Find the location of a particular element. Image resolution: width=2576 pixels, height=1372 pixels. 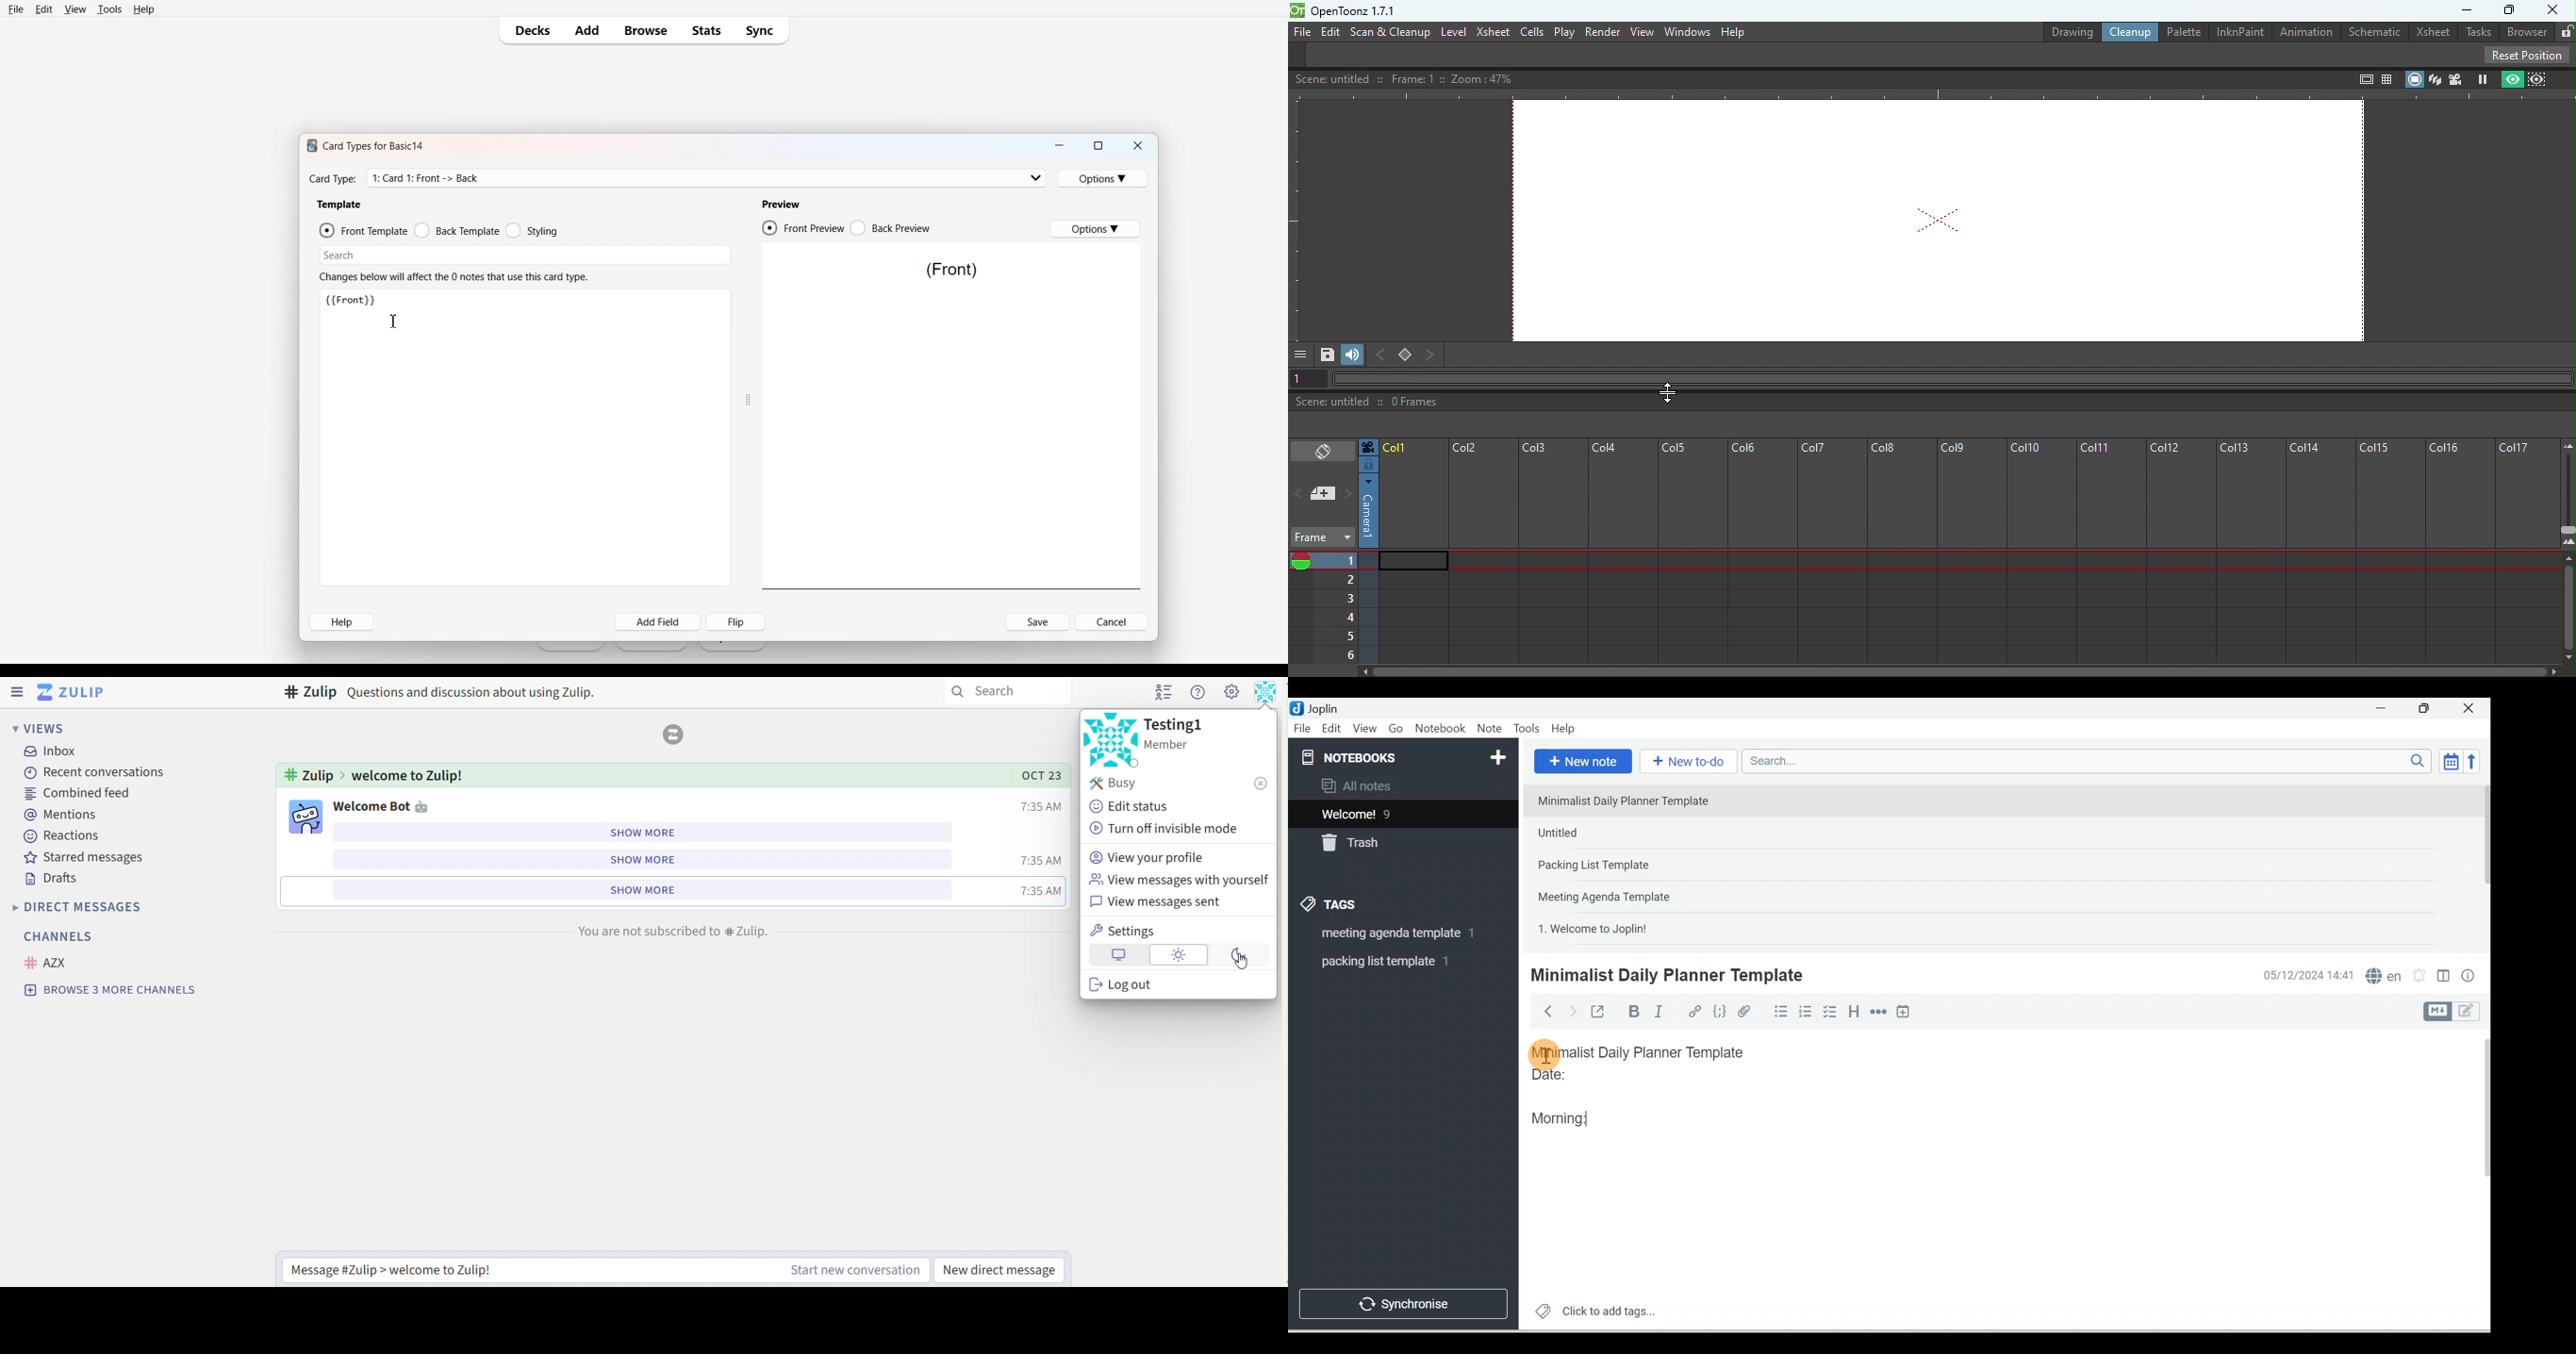

start new conversation is located at coordinates (856, 1268).